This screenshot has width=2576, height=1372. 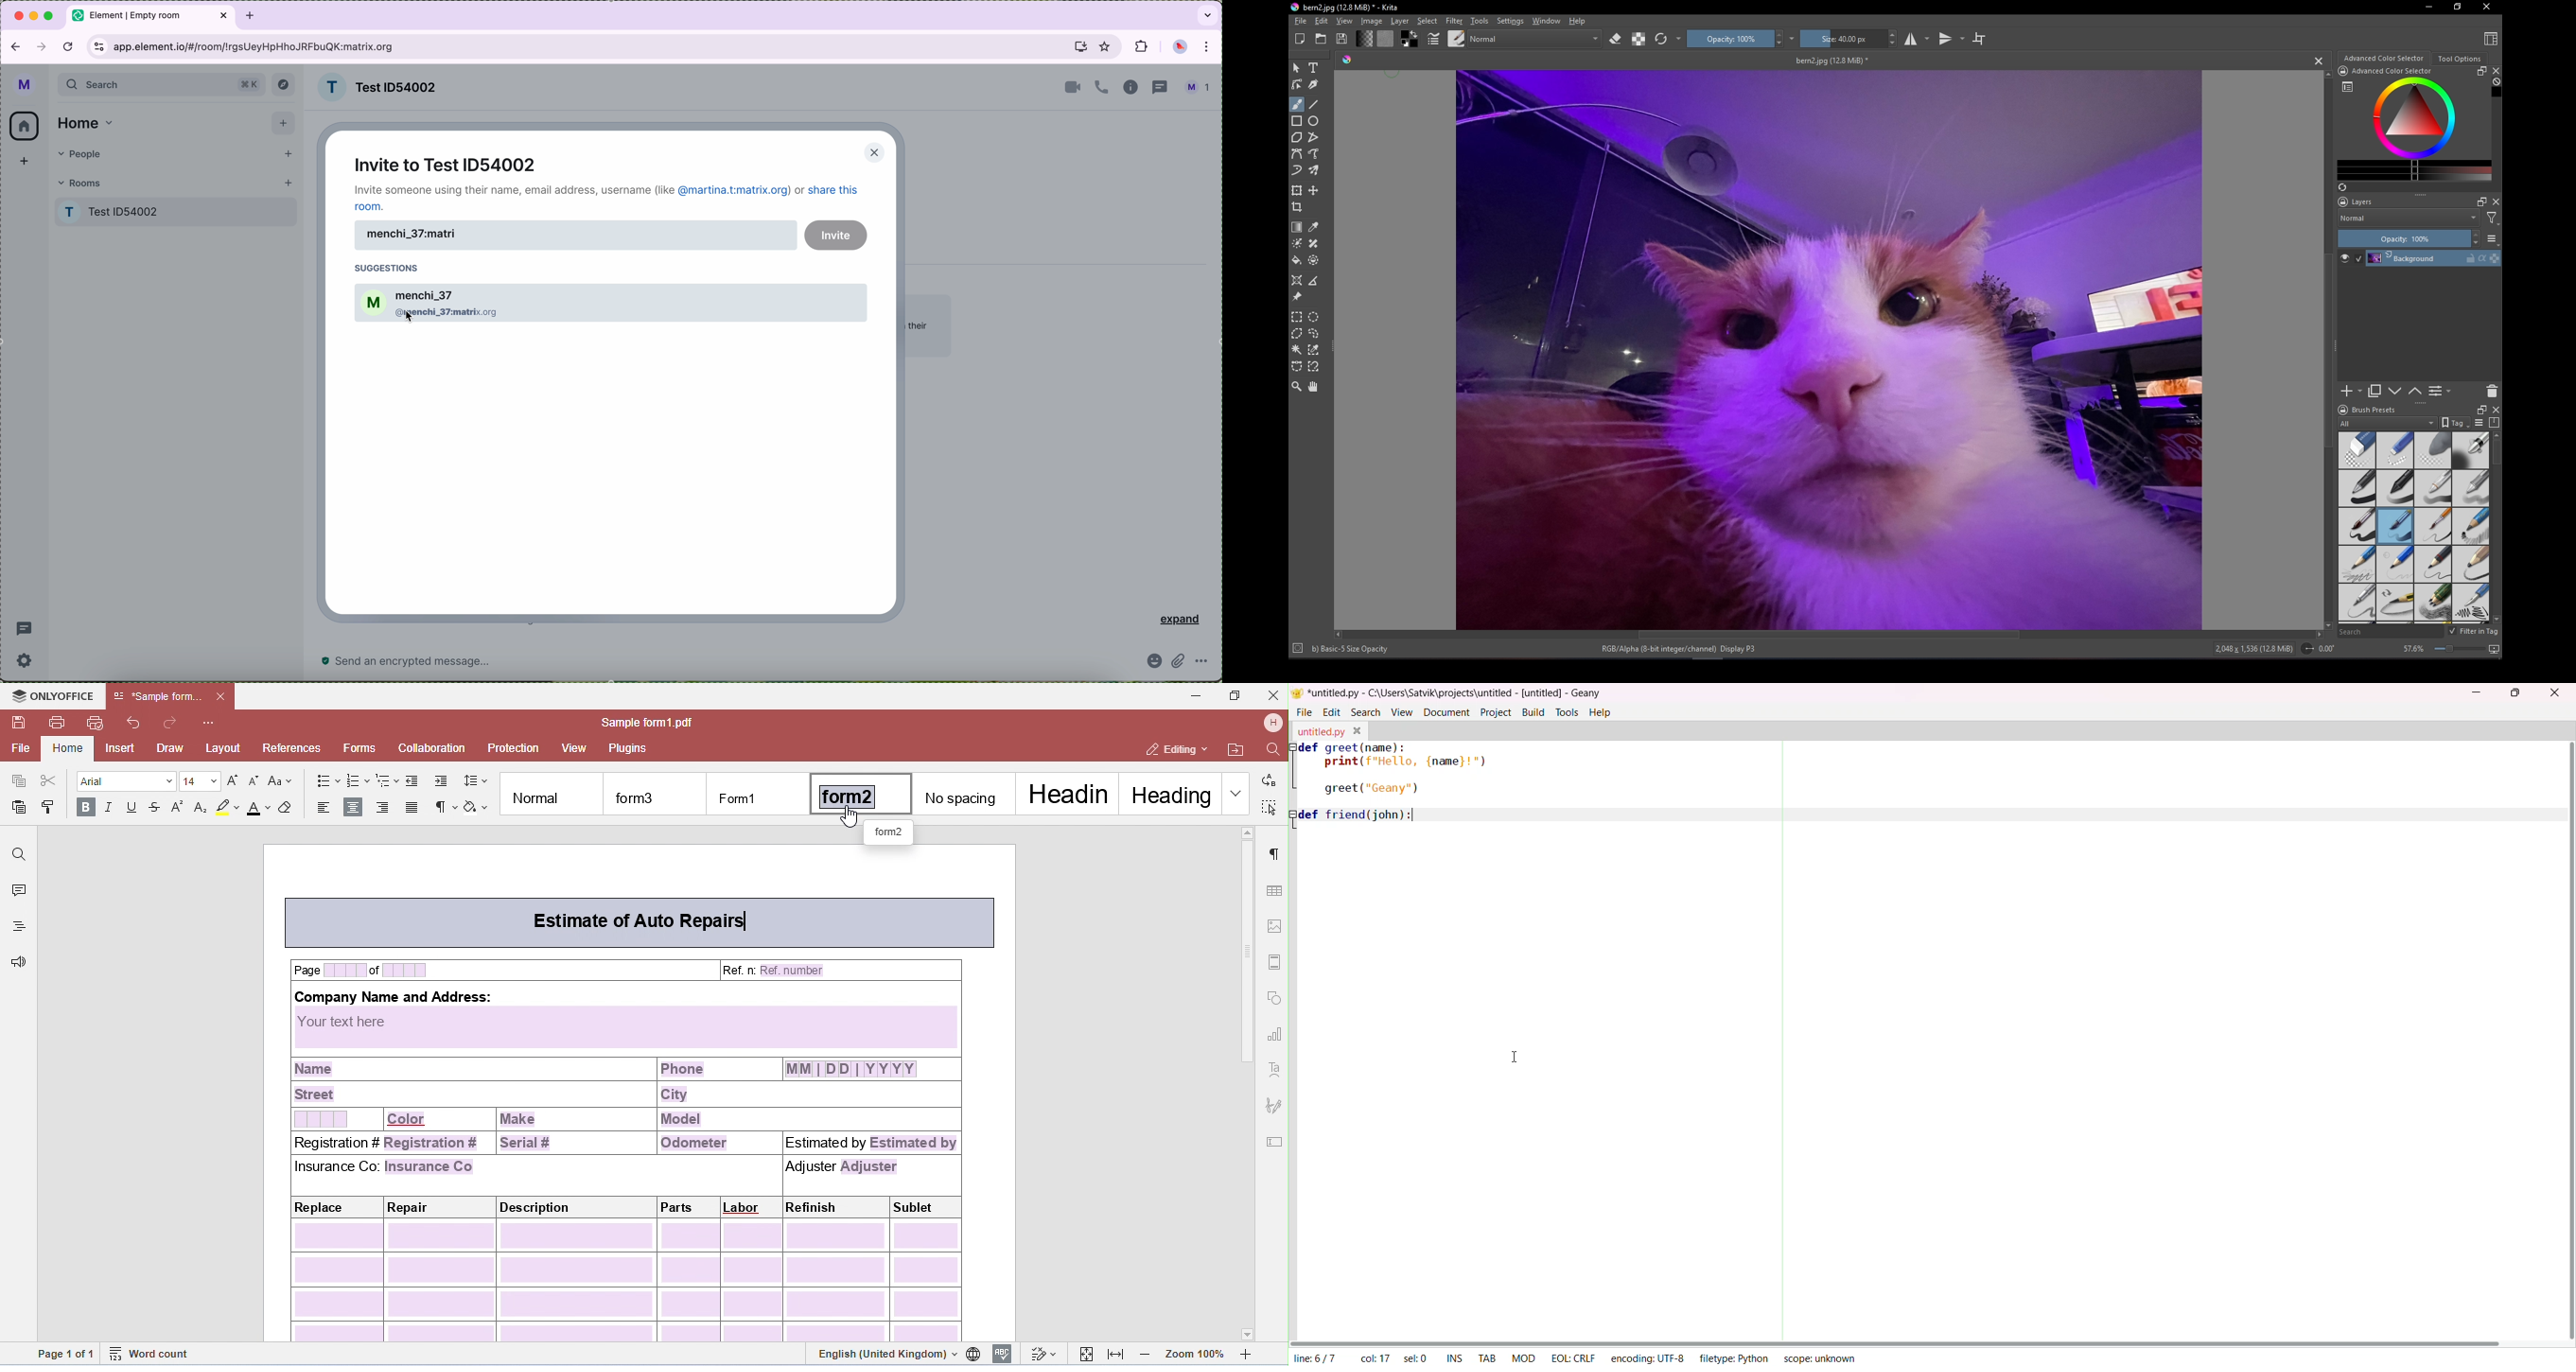 I want to click on Brush style preset panel, so click(x=2415, y=528).